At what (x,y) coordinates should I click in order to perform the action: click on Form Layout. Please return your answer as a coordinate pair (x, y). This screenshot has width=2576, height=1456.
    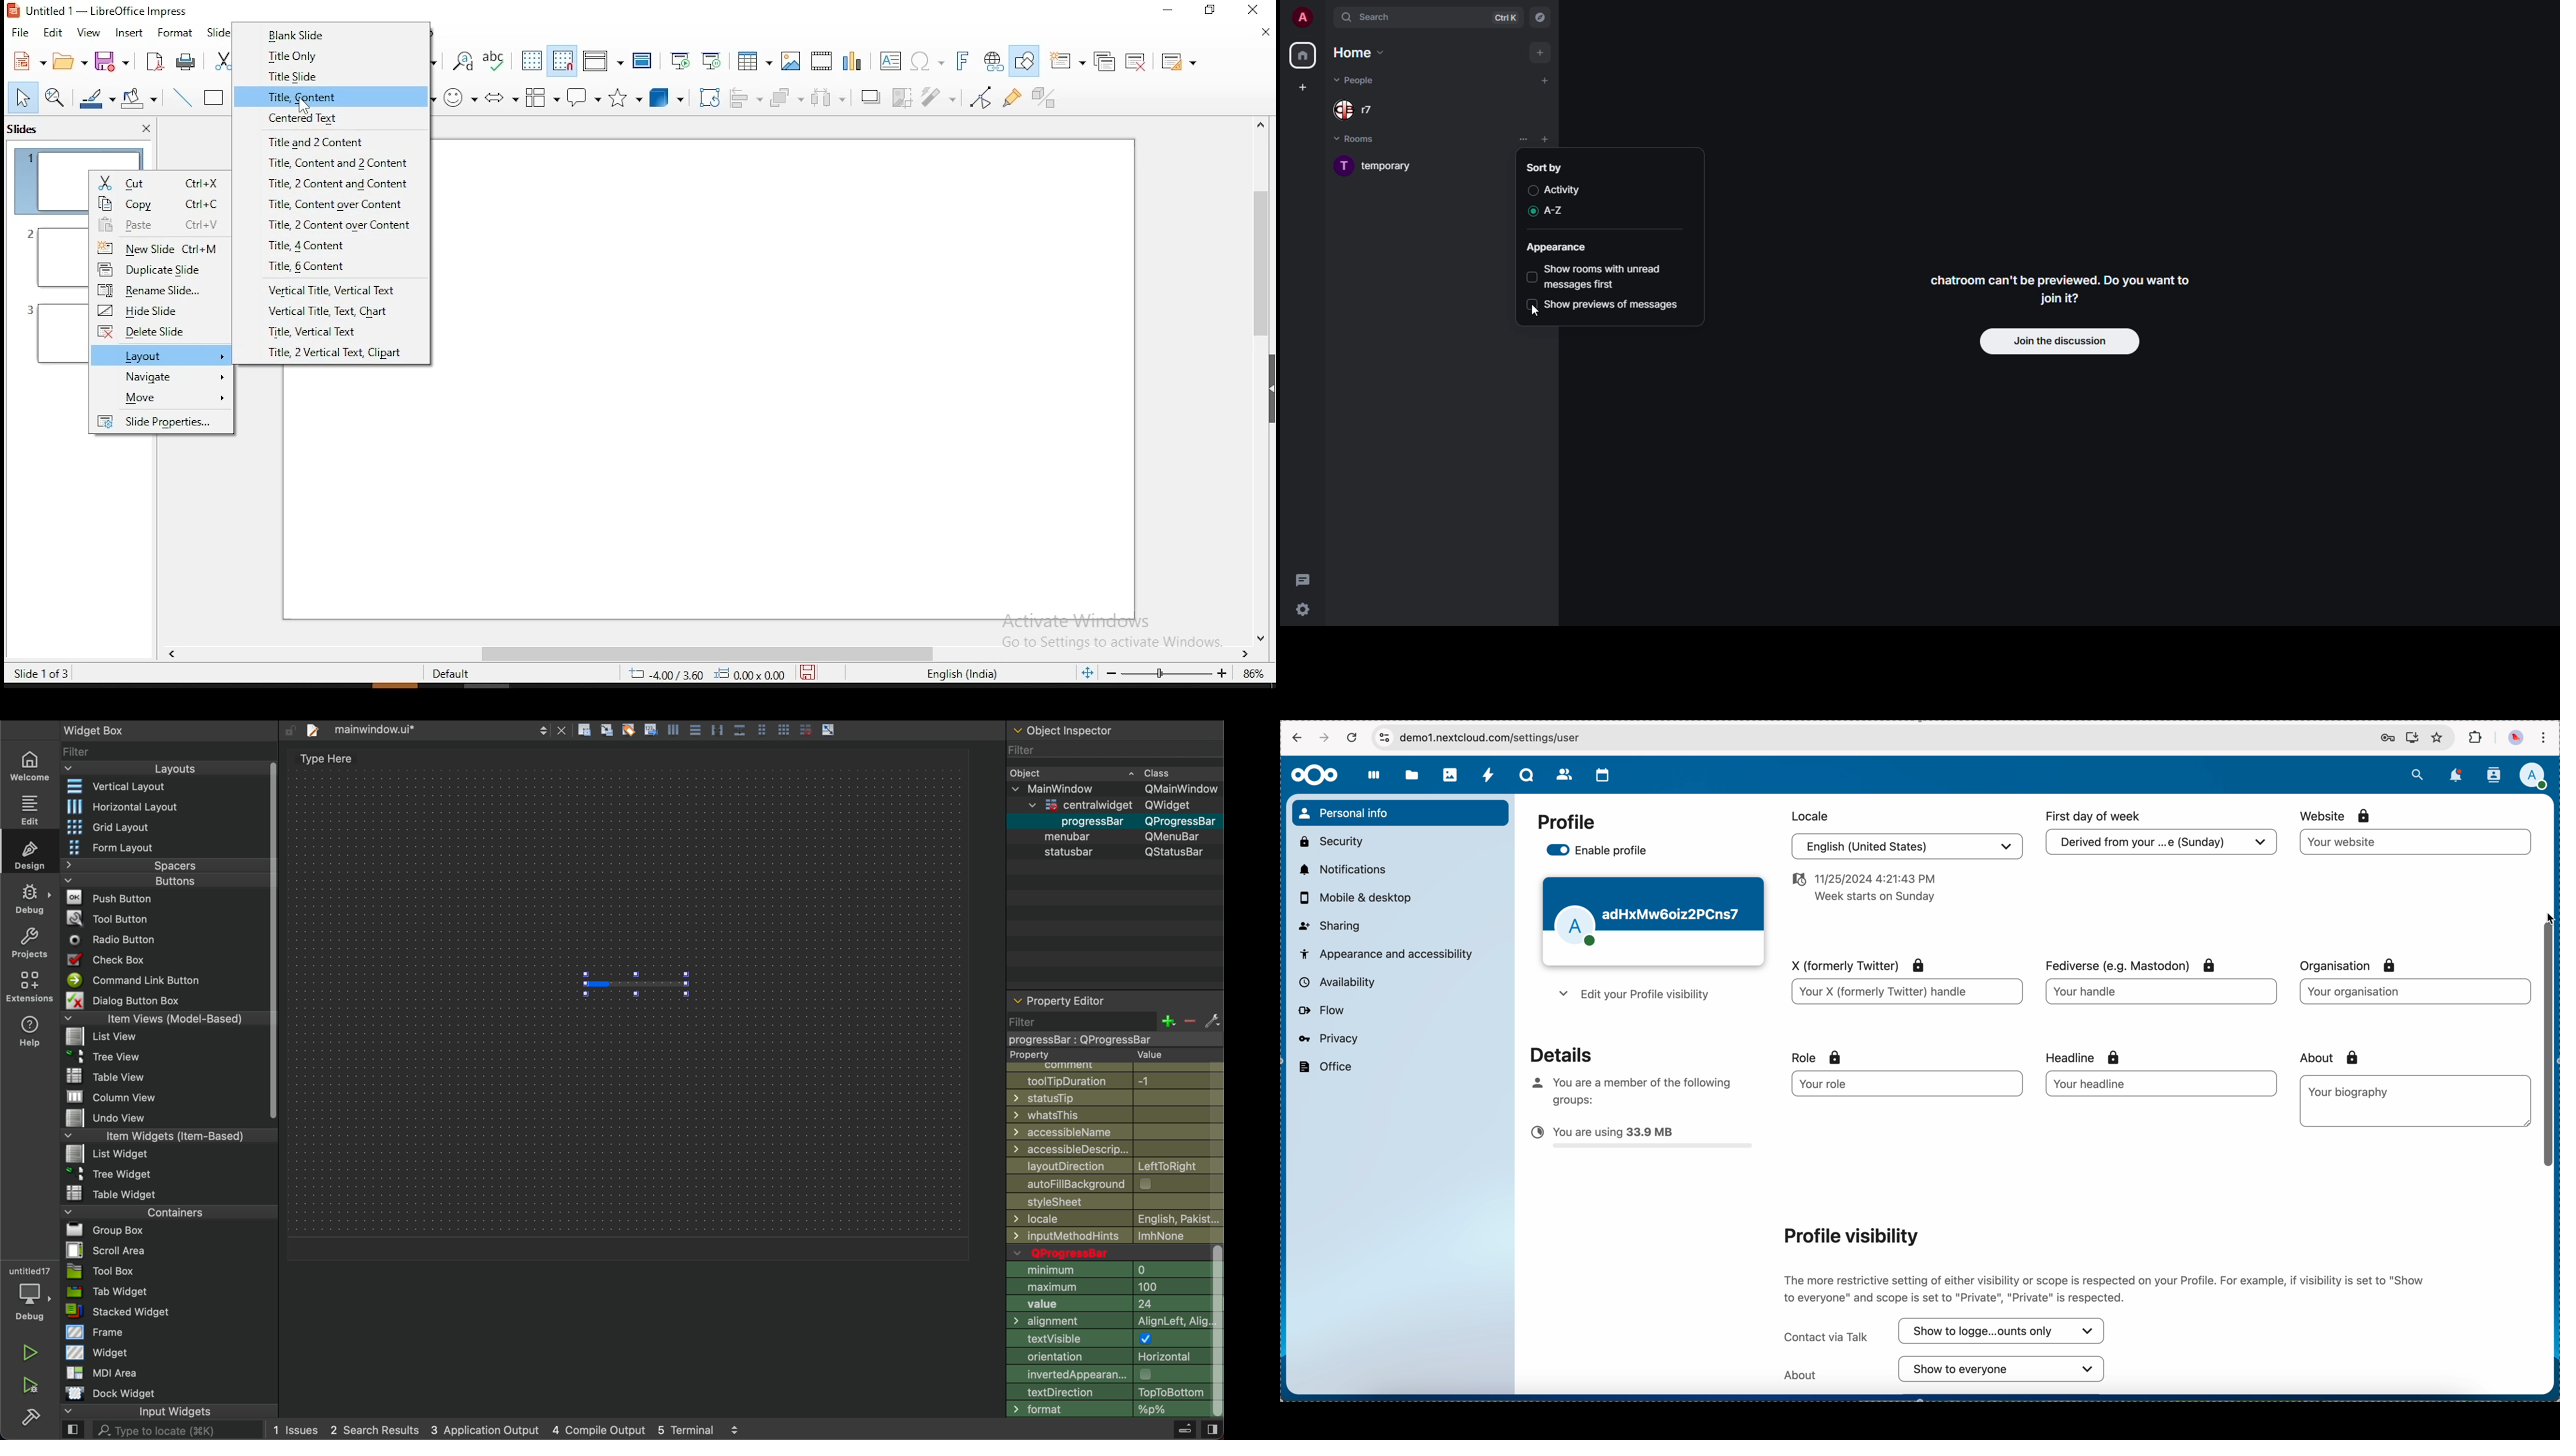
    Looking at the image, I should click on (123, 848).